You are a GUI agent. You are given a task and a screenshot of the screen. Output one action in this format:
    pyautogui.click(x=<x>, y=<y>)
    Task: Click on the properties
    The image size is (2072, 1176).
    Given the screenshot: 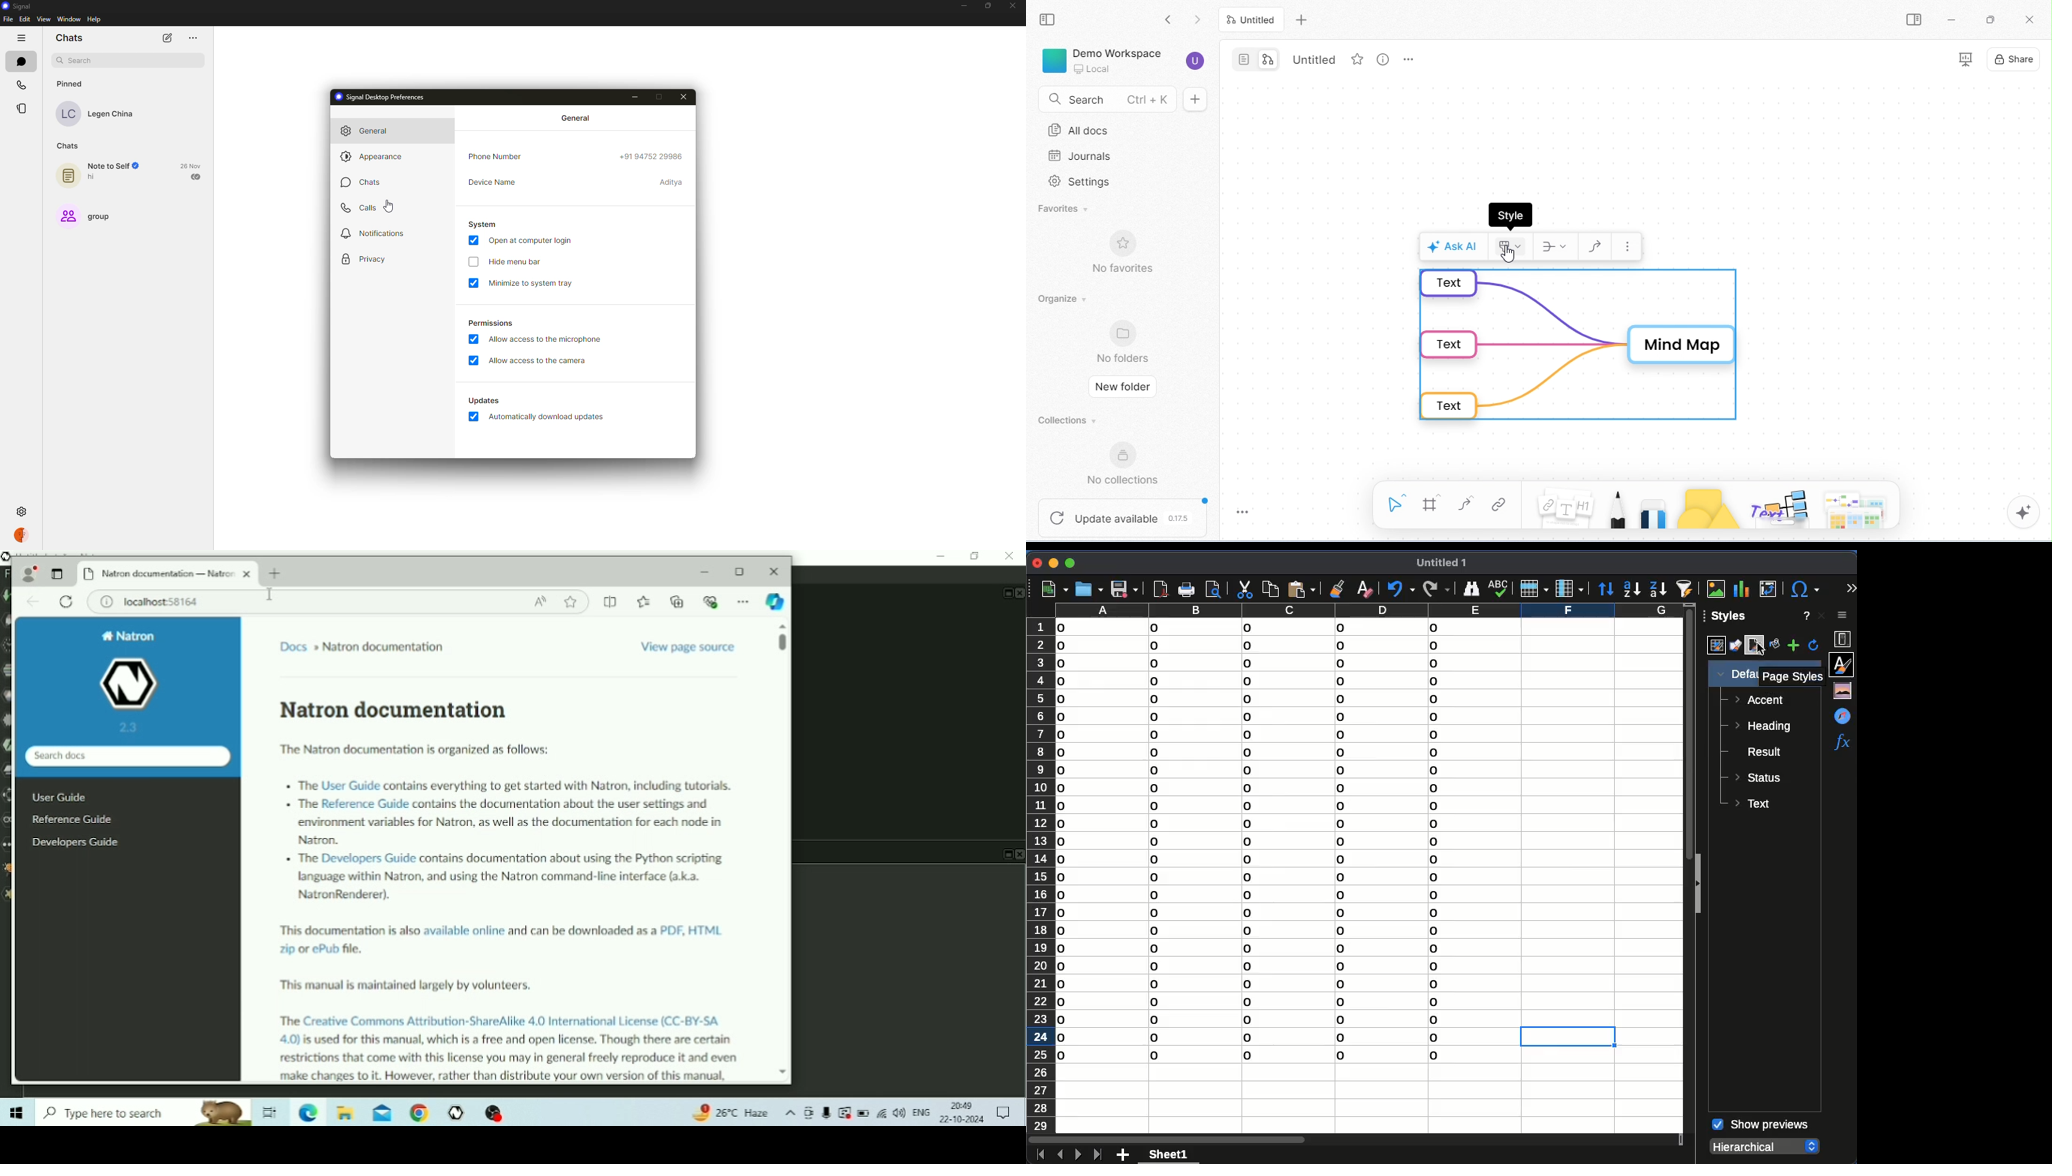 What is the action you would take?
    pyautogui.click(x=1843, y=639)
    